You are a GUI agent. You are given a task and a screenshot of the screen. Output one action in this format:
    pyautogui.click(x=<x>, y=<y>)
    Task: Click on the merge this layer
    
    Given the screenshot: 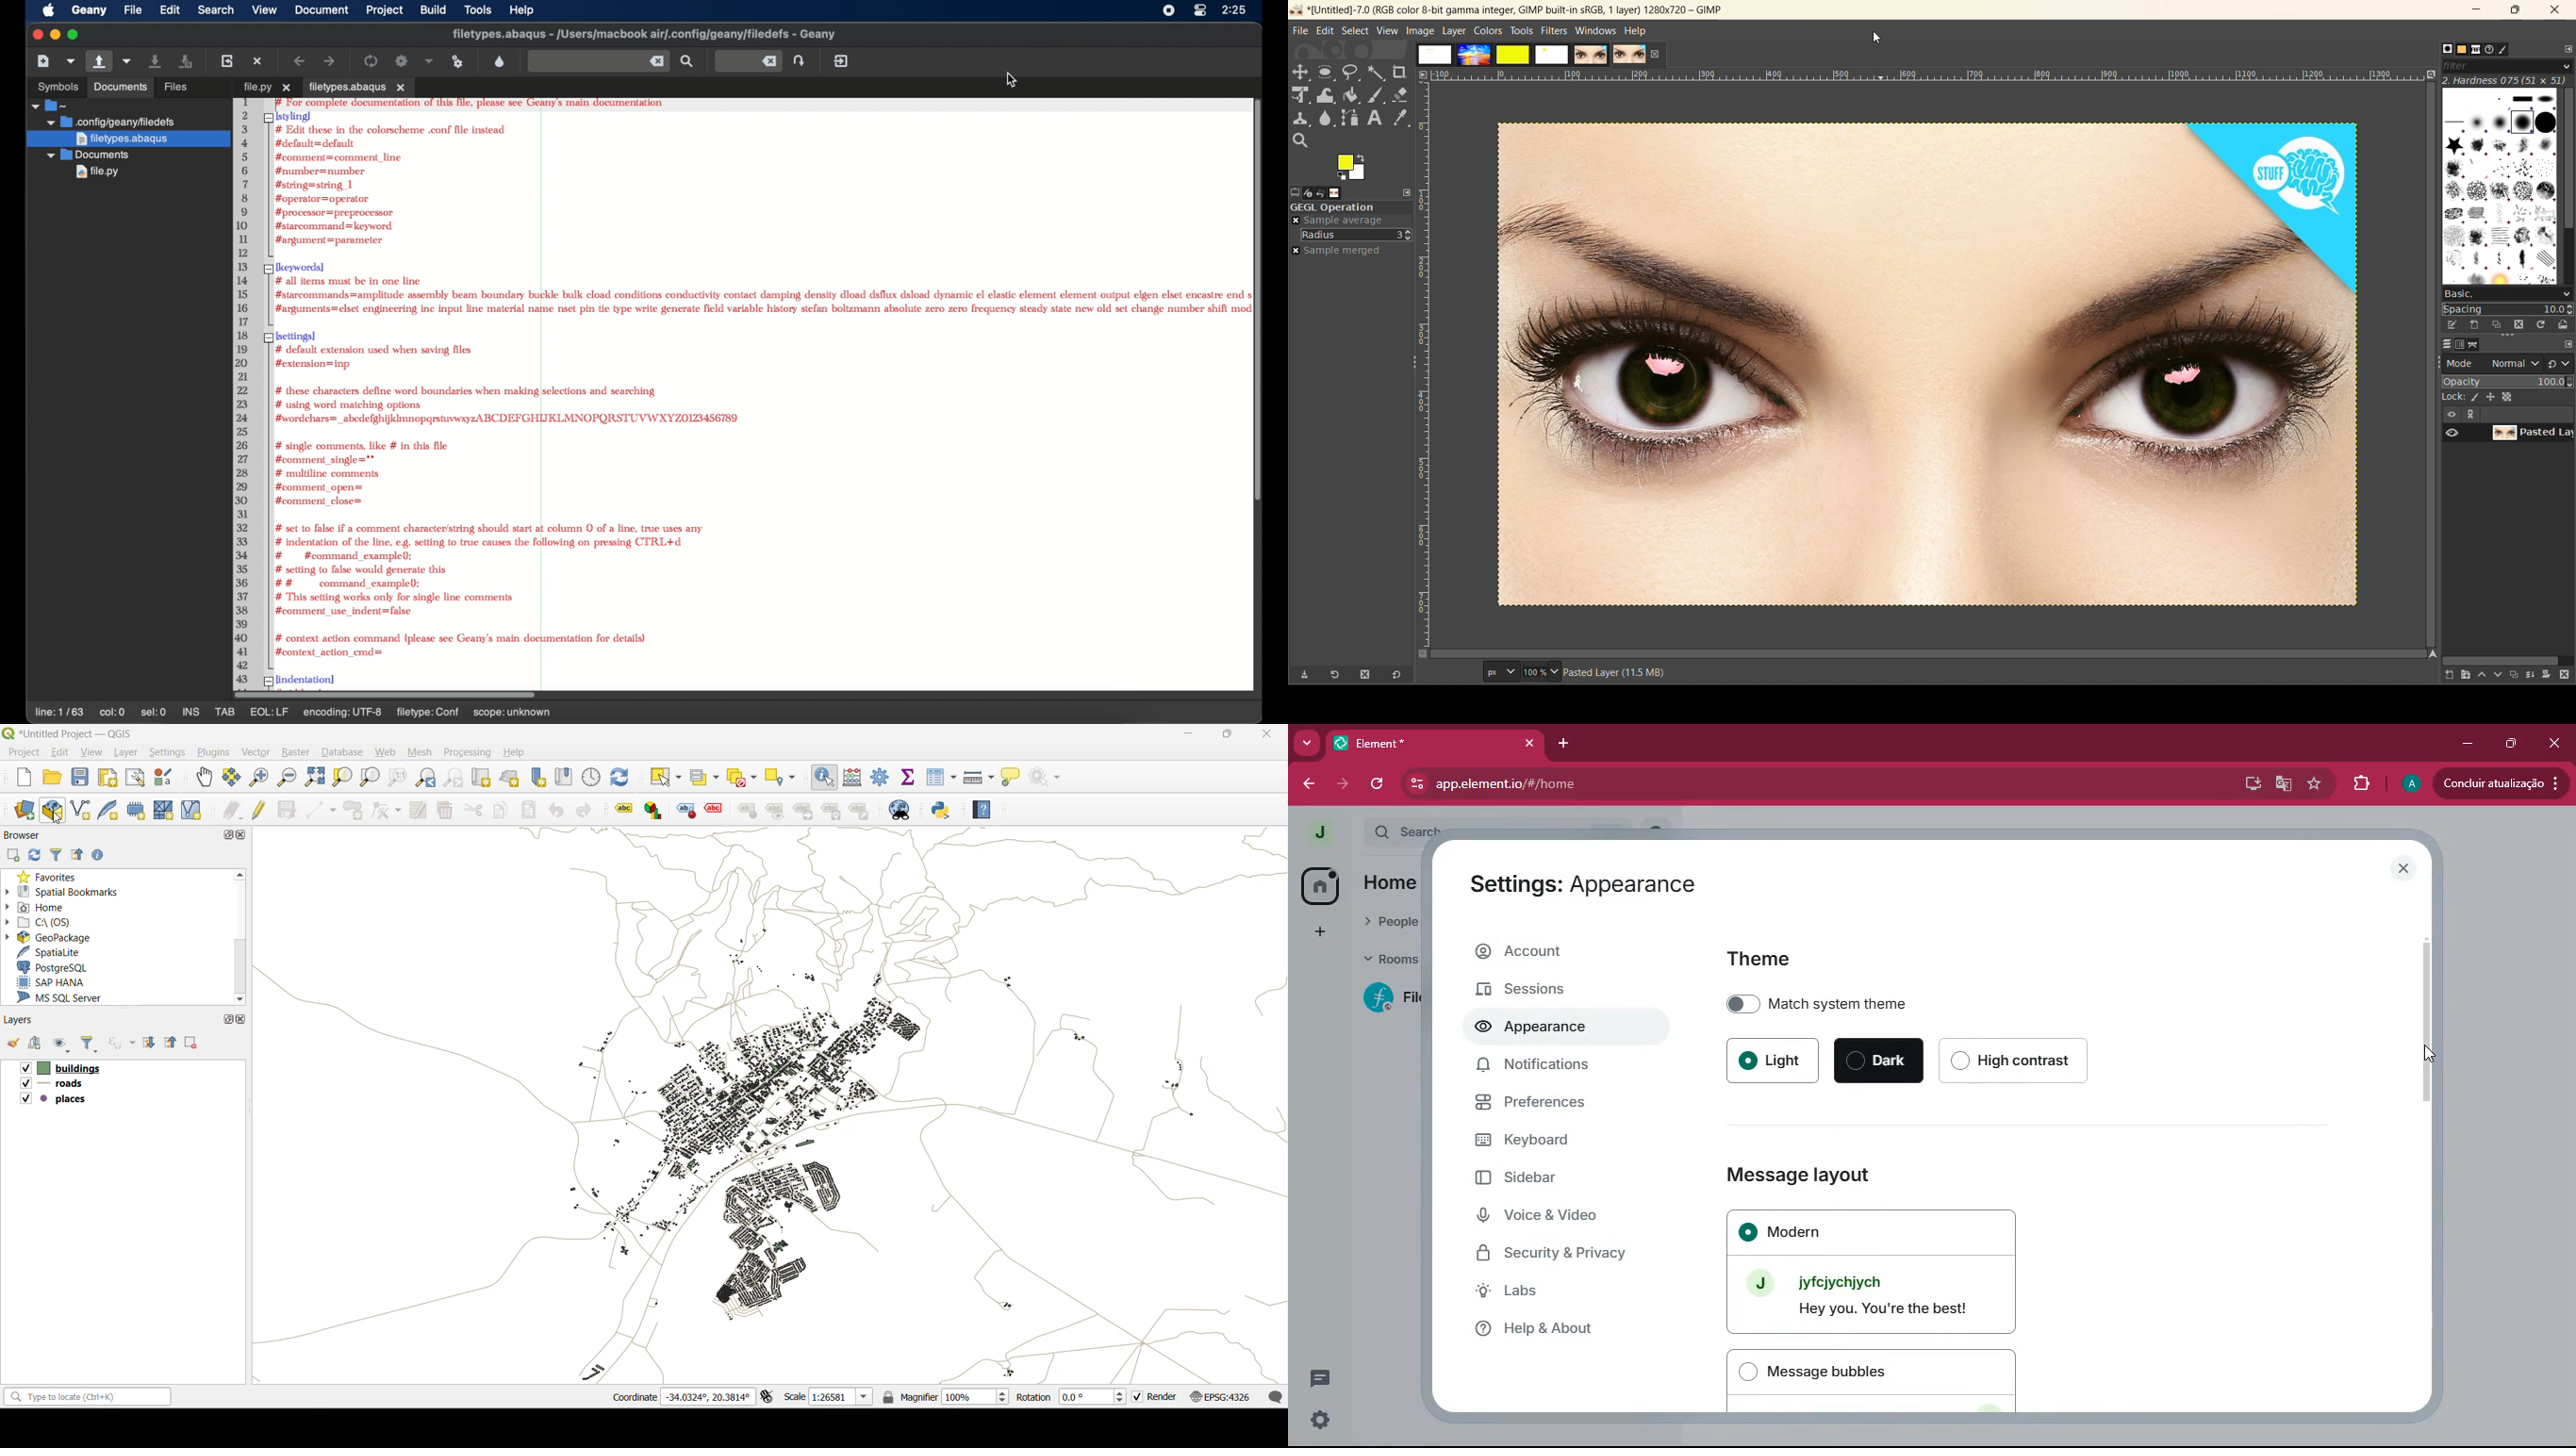 What is the action you would take?
    pyautogui.click(x=2532, y=675)
    